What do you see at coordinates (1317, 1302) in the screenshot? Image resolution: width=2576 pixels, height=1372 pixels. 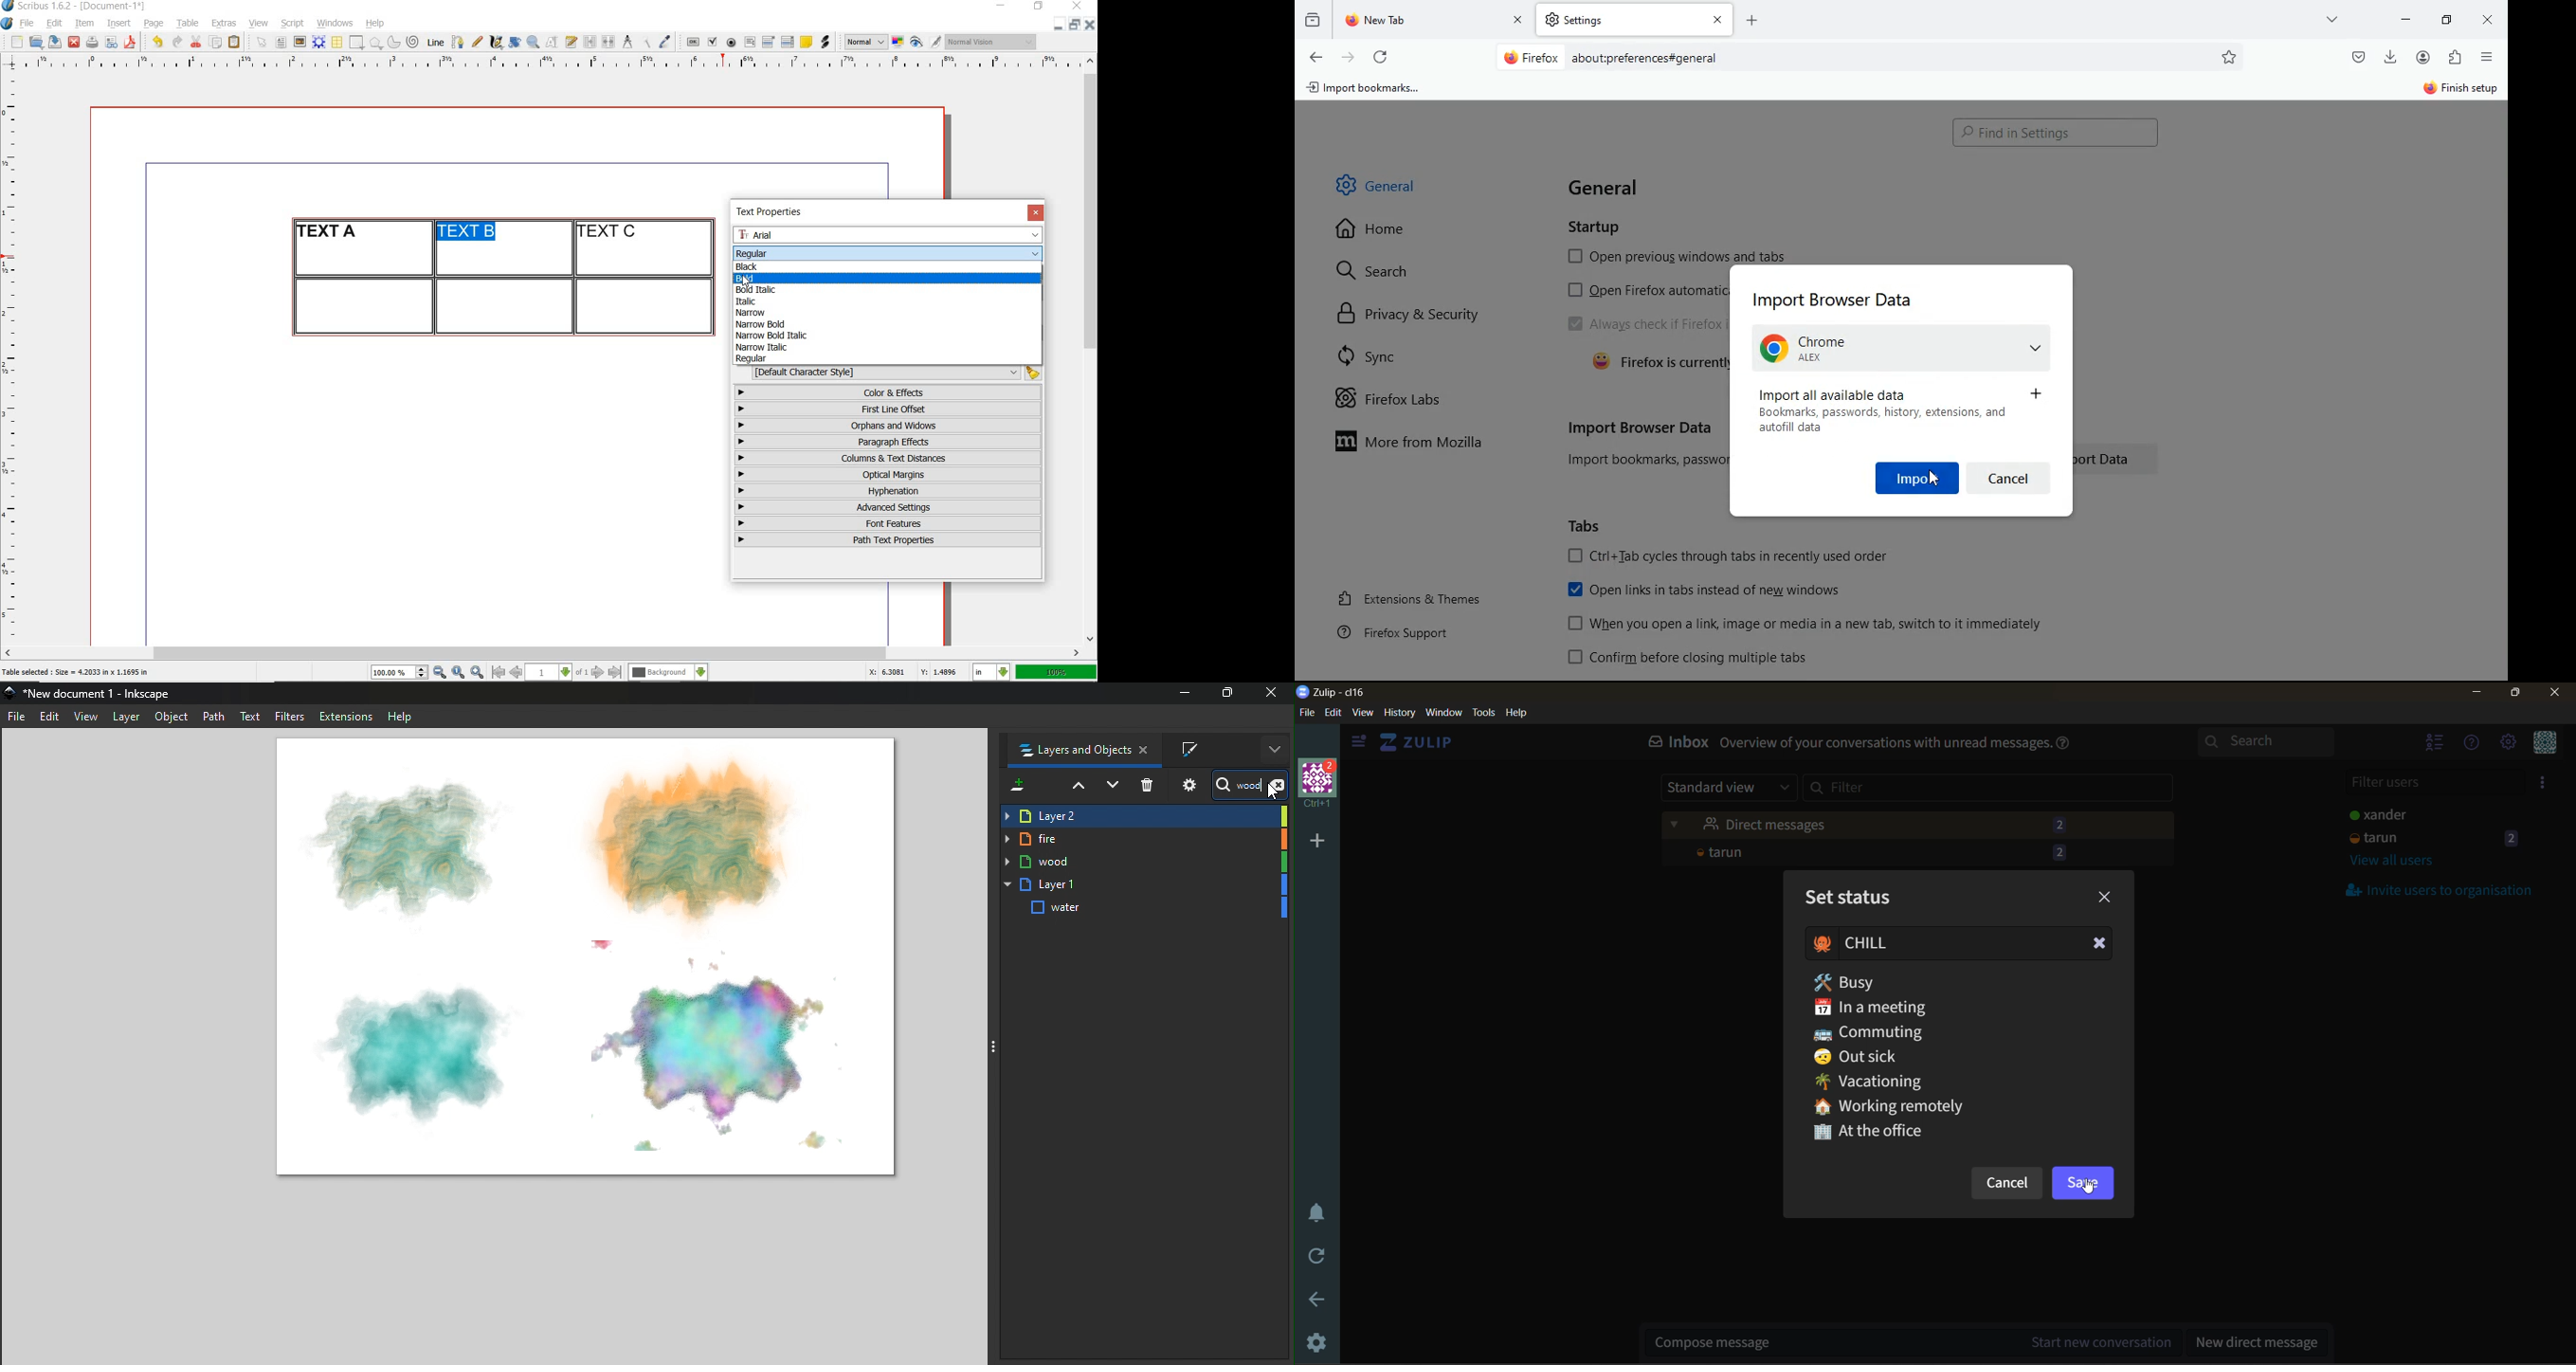 I see `go back` at bounding box center [1317, 1302].